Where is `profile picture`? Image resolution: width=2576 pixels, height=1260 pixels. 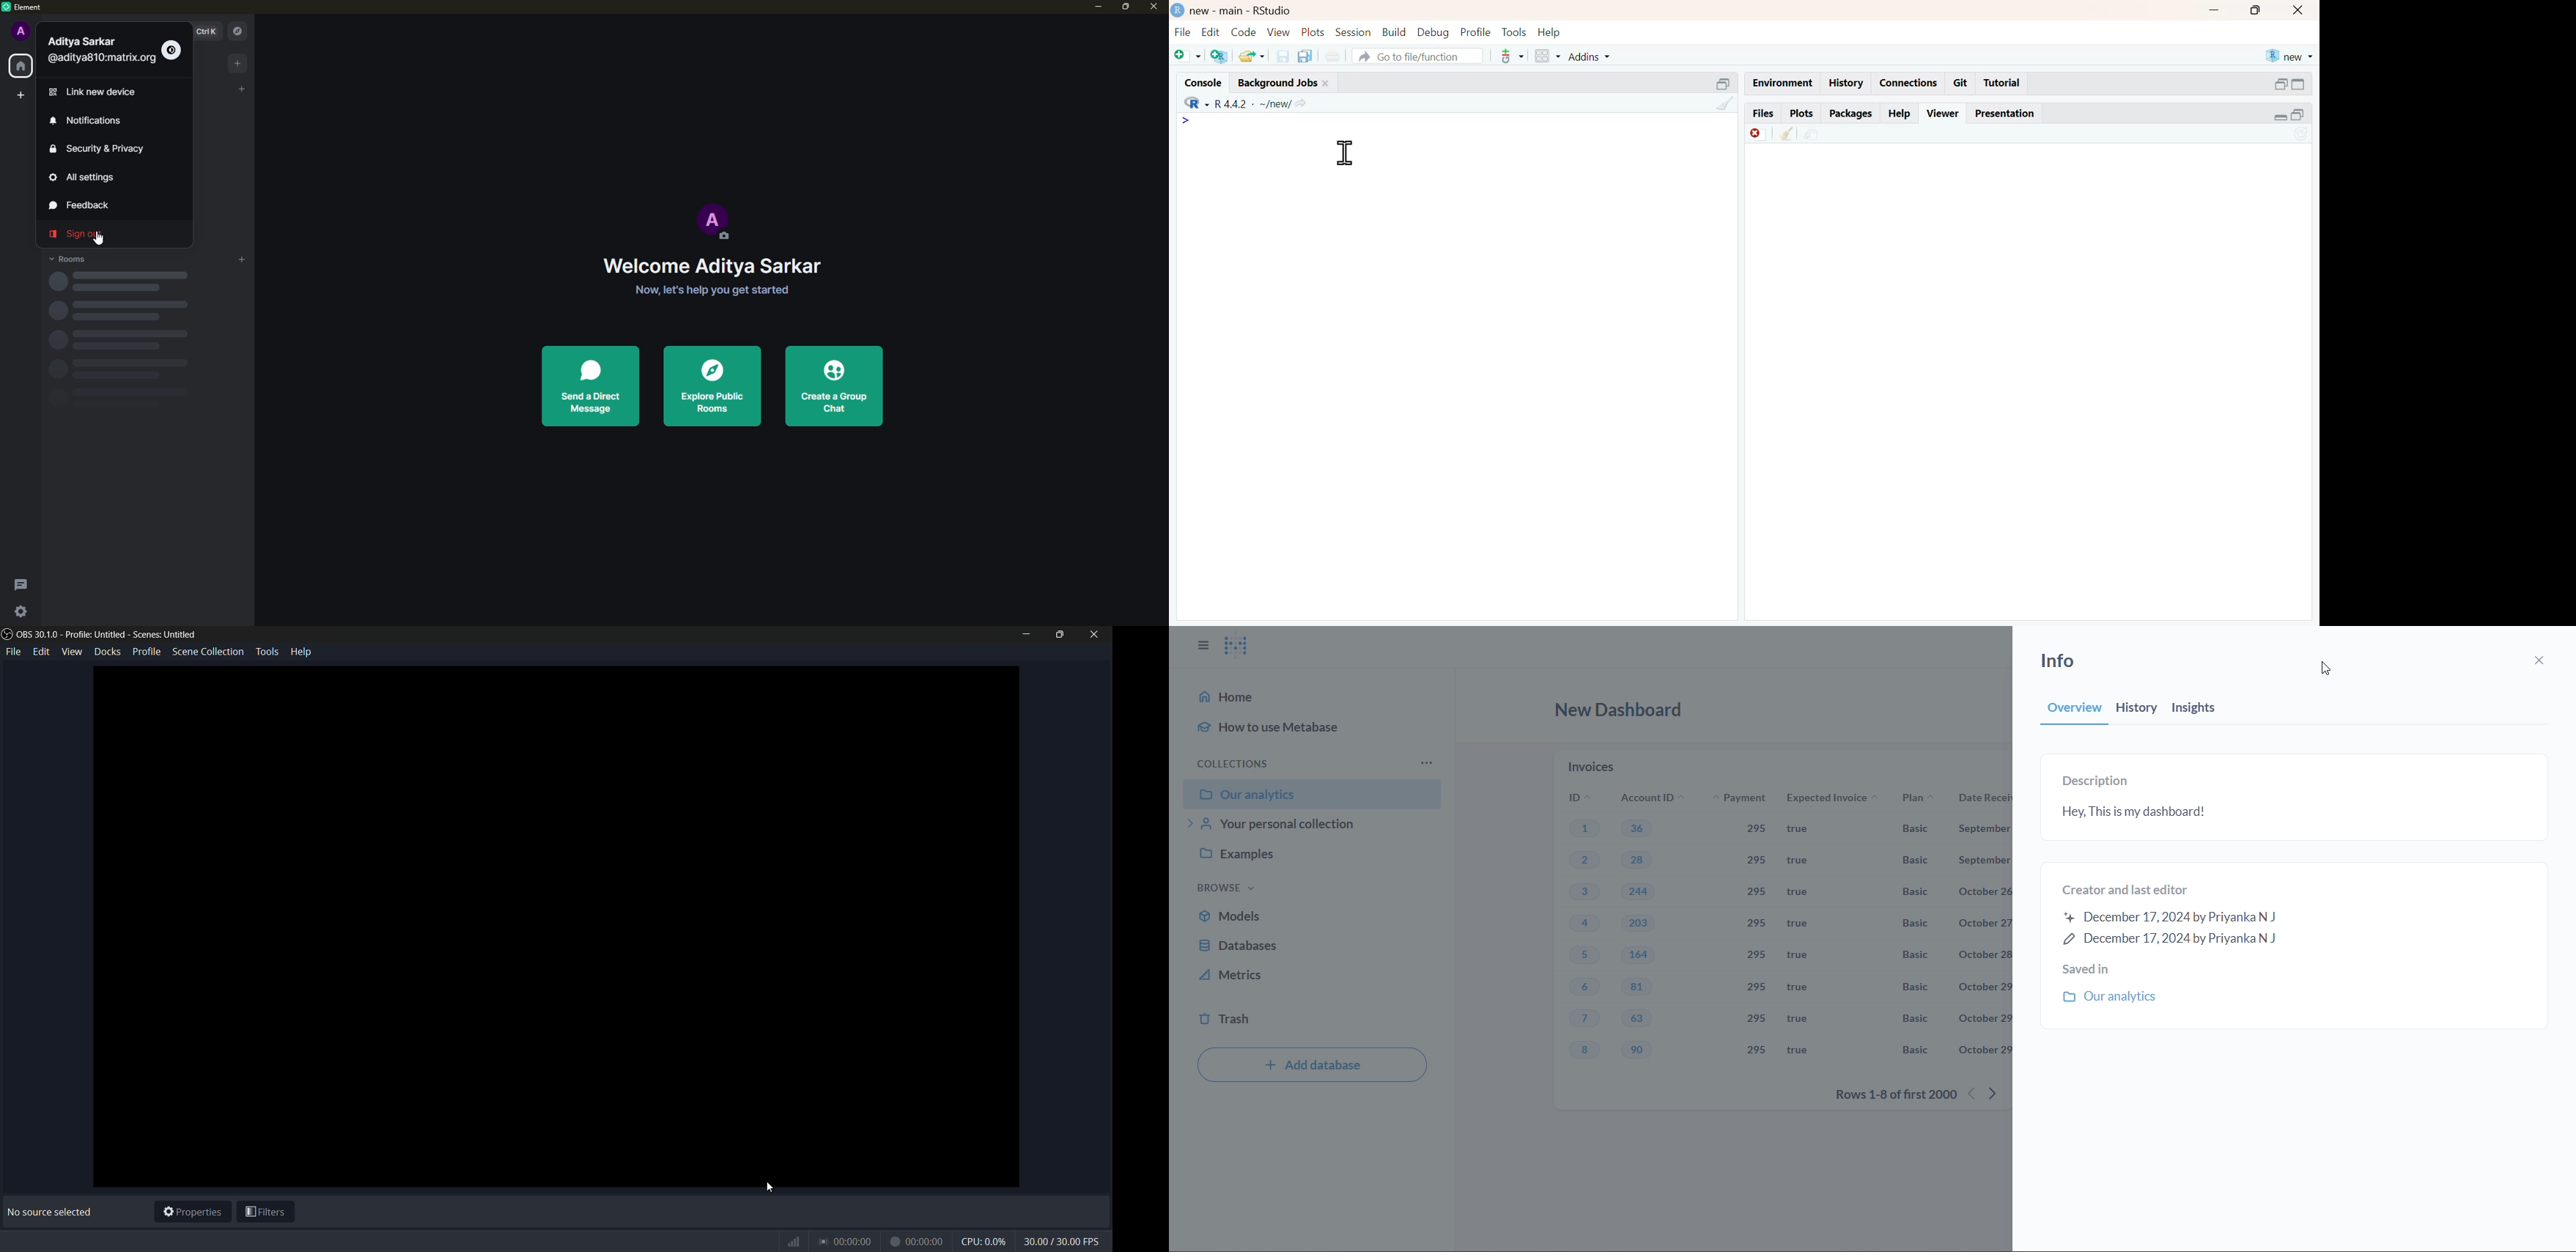 profile picture is located at coordinates (717, 223).